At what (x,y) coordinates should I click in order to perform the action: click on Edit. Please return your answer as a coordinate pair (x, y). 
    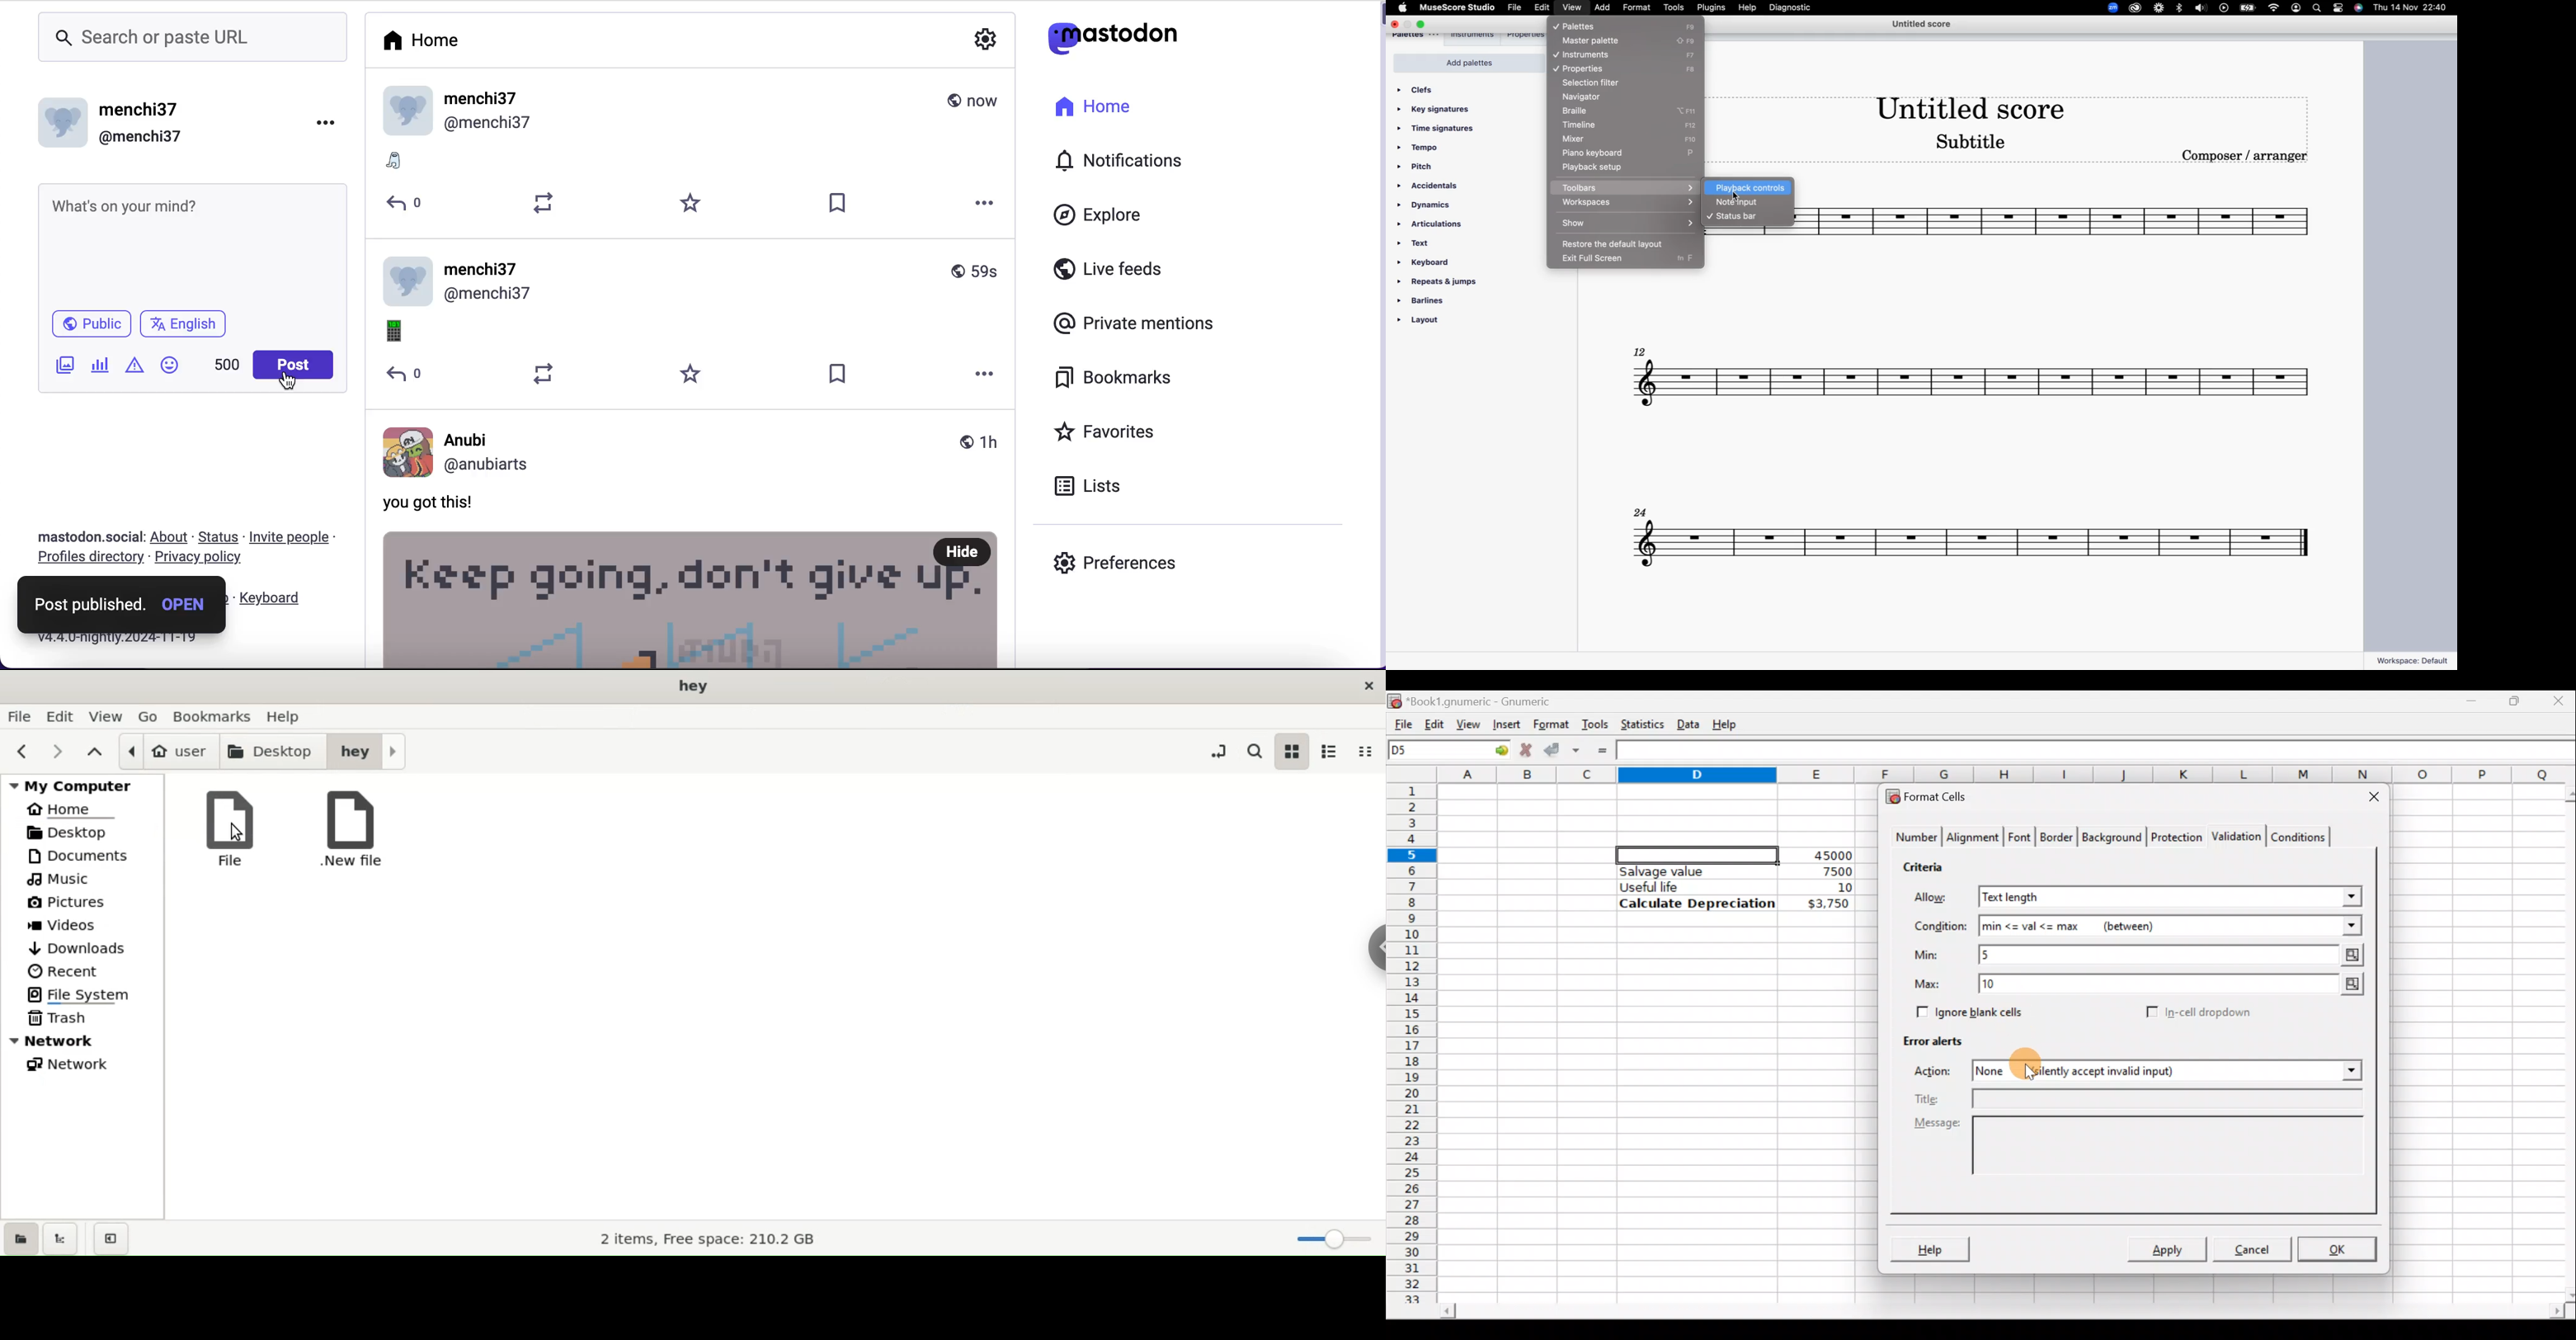
    Looking at the image, I should click on (1434, 721).